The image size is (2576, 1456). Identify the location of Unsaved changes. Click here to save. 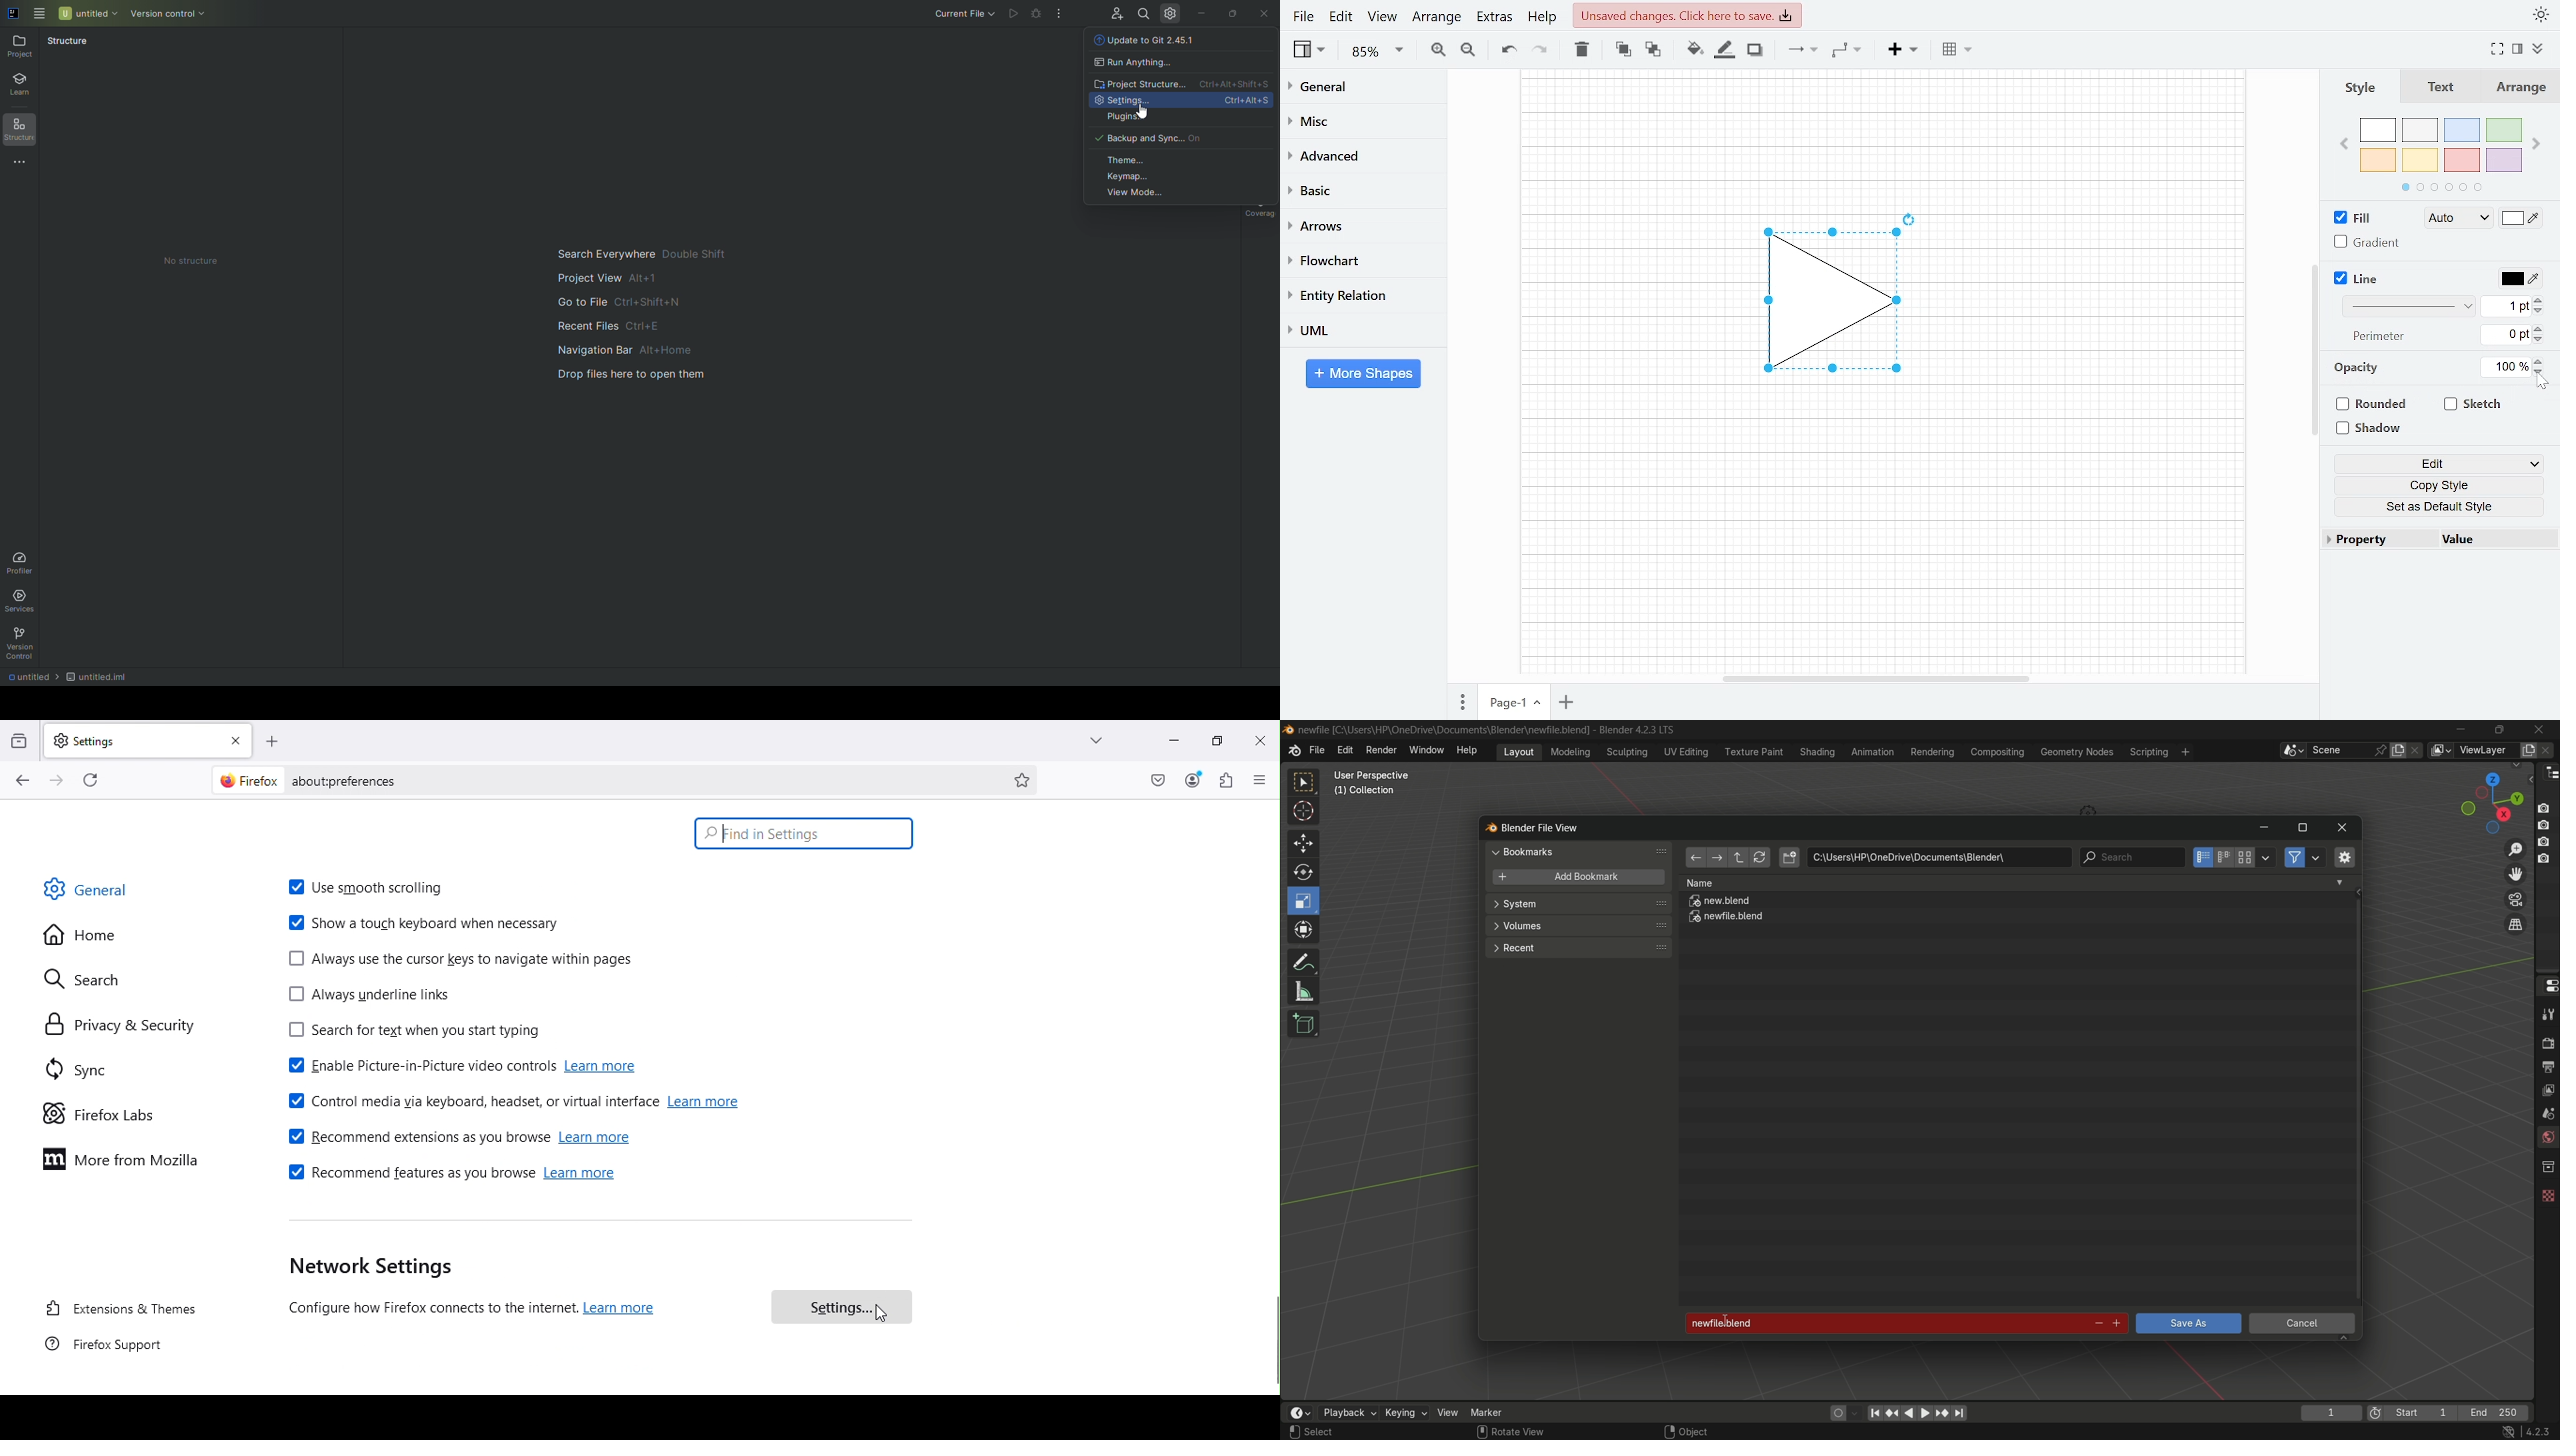
(1690, 15).